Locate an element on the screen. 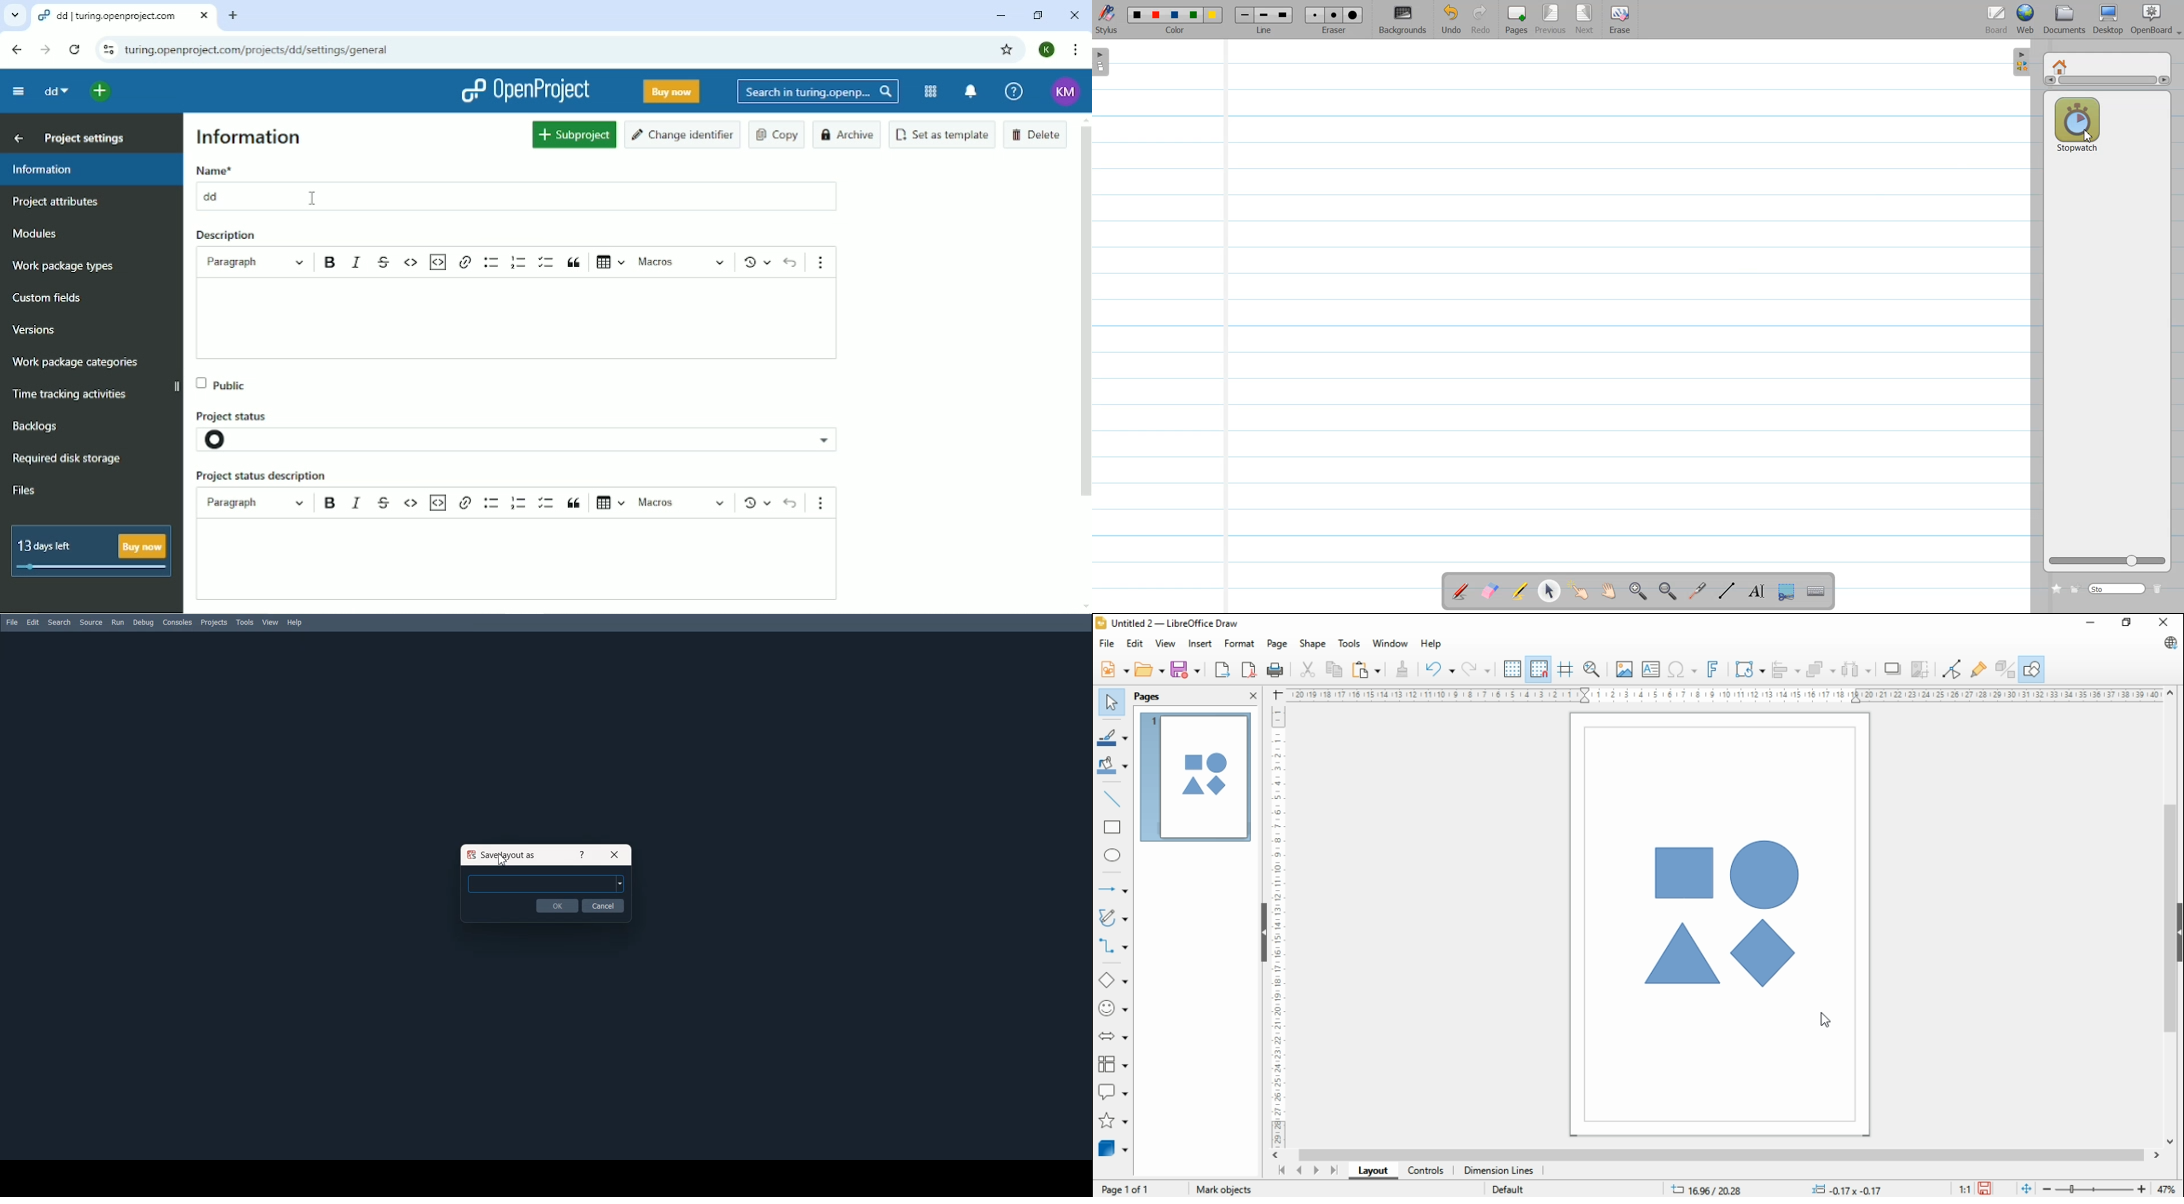  dd/turing.openproject.com is located at coordinates (122, 16).